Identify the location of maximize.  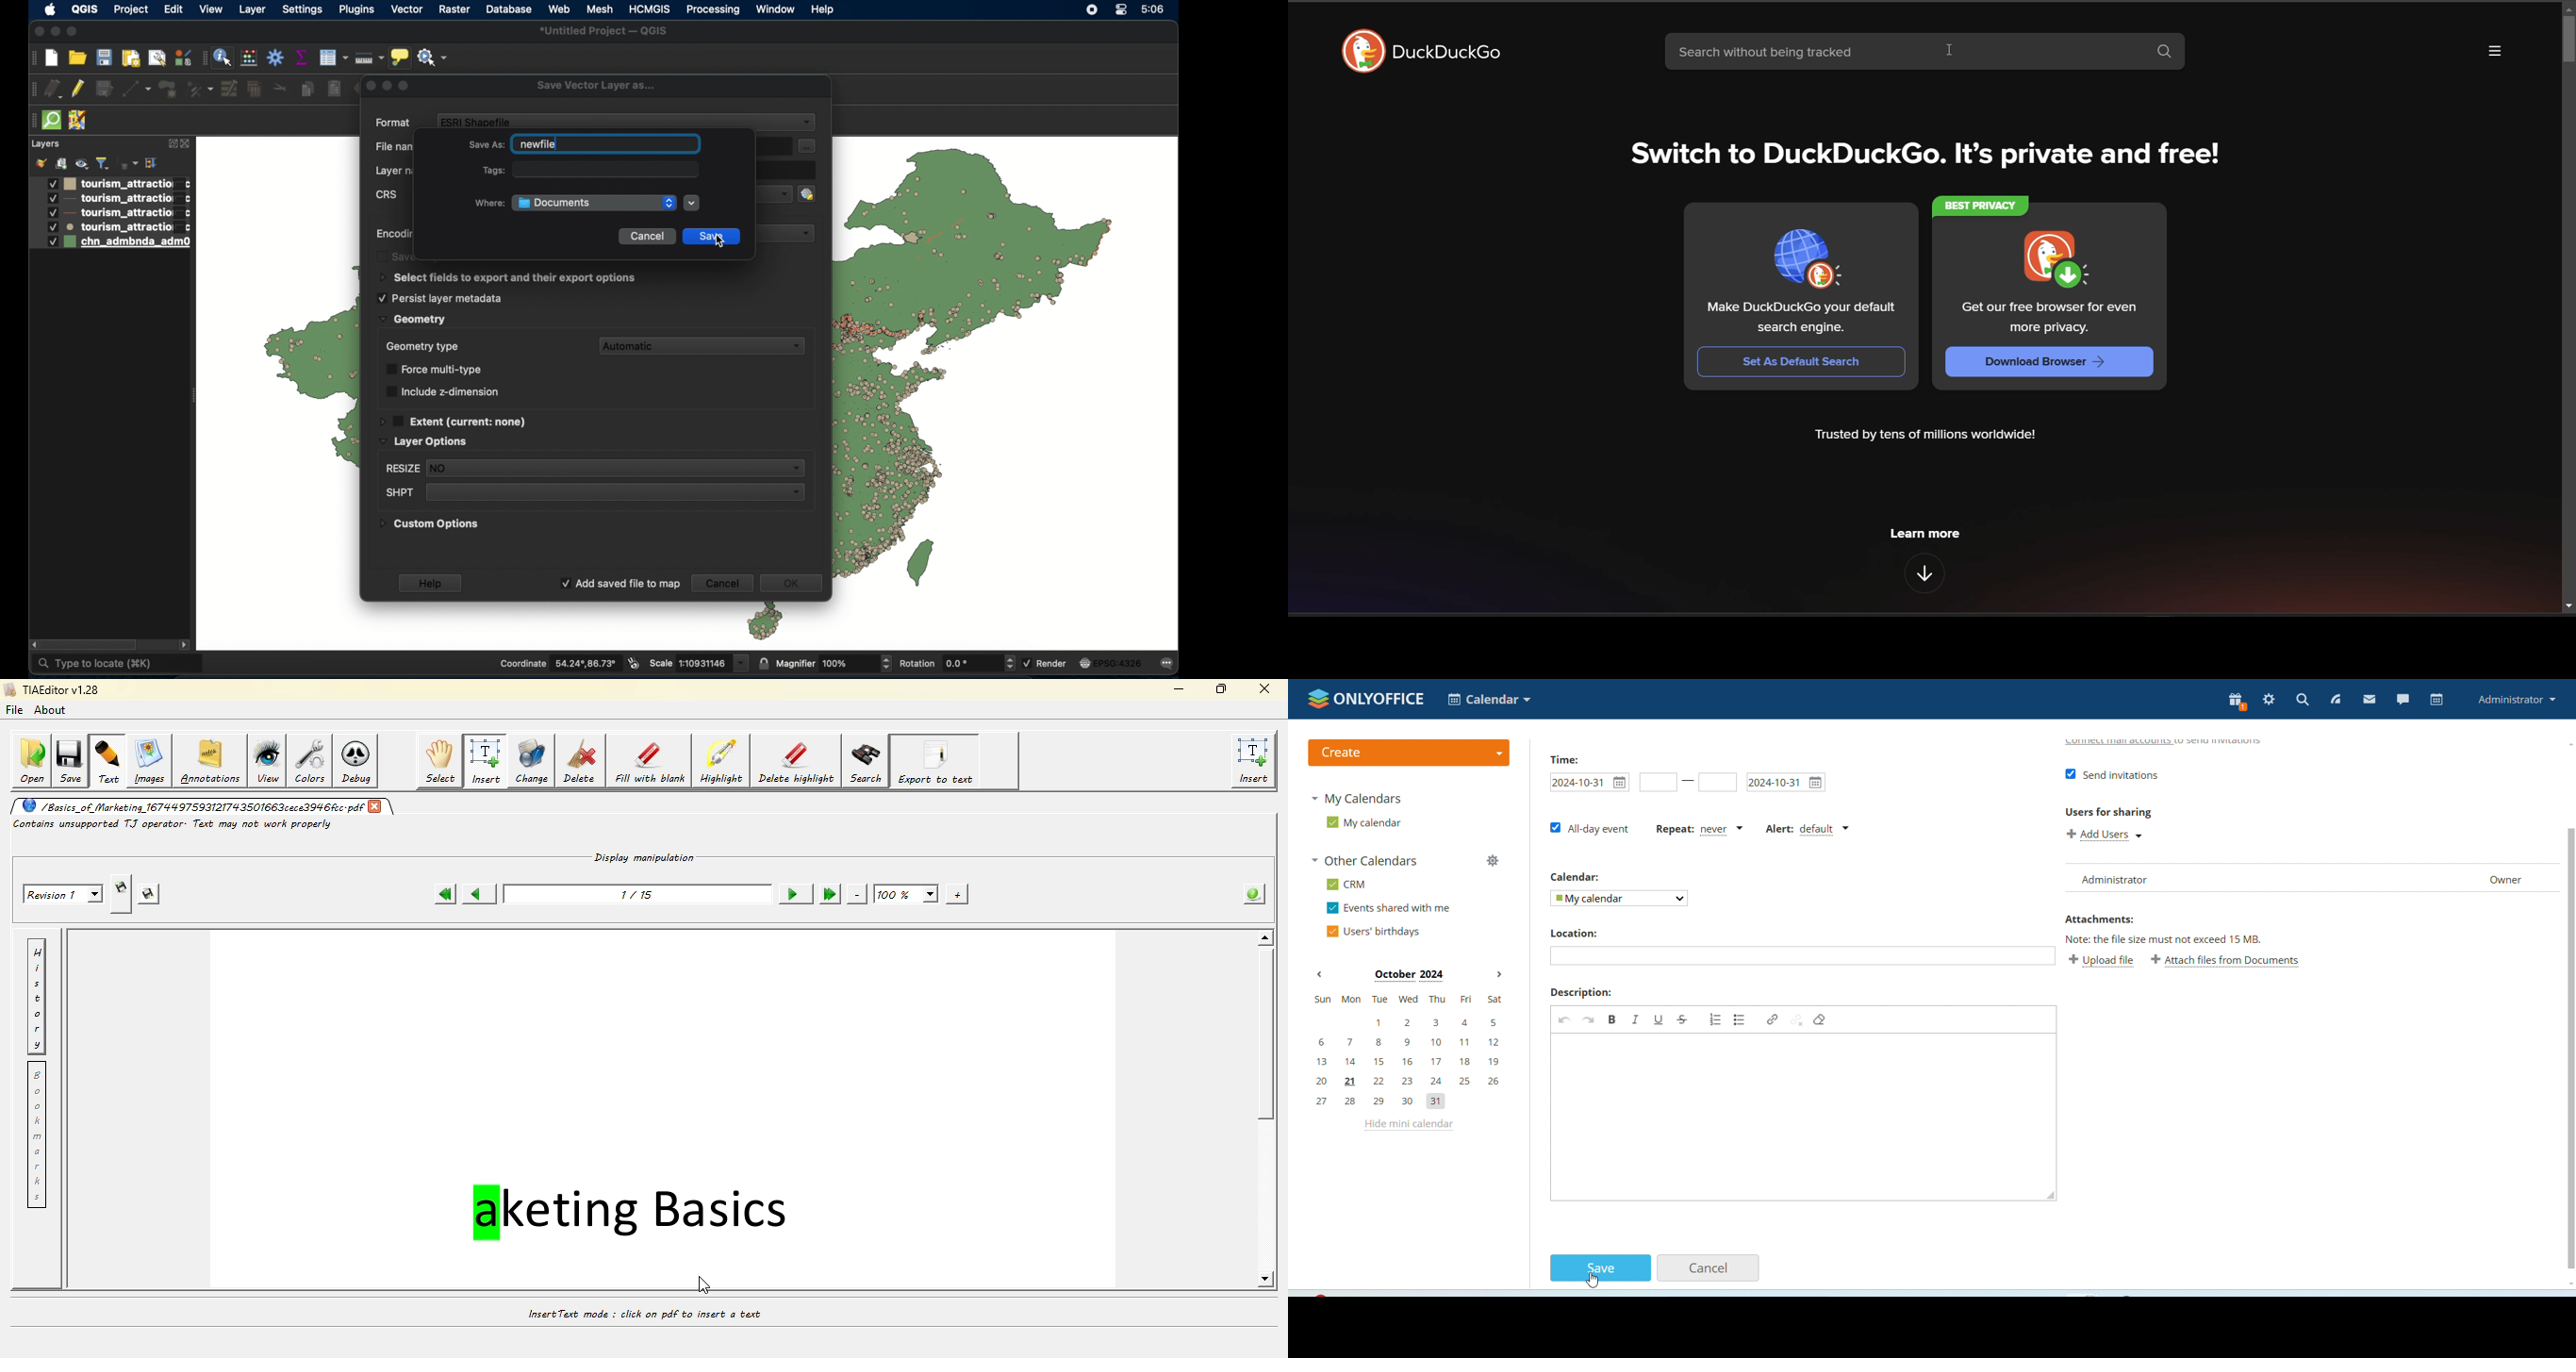
(75, 31).